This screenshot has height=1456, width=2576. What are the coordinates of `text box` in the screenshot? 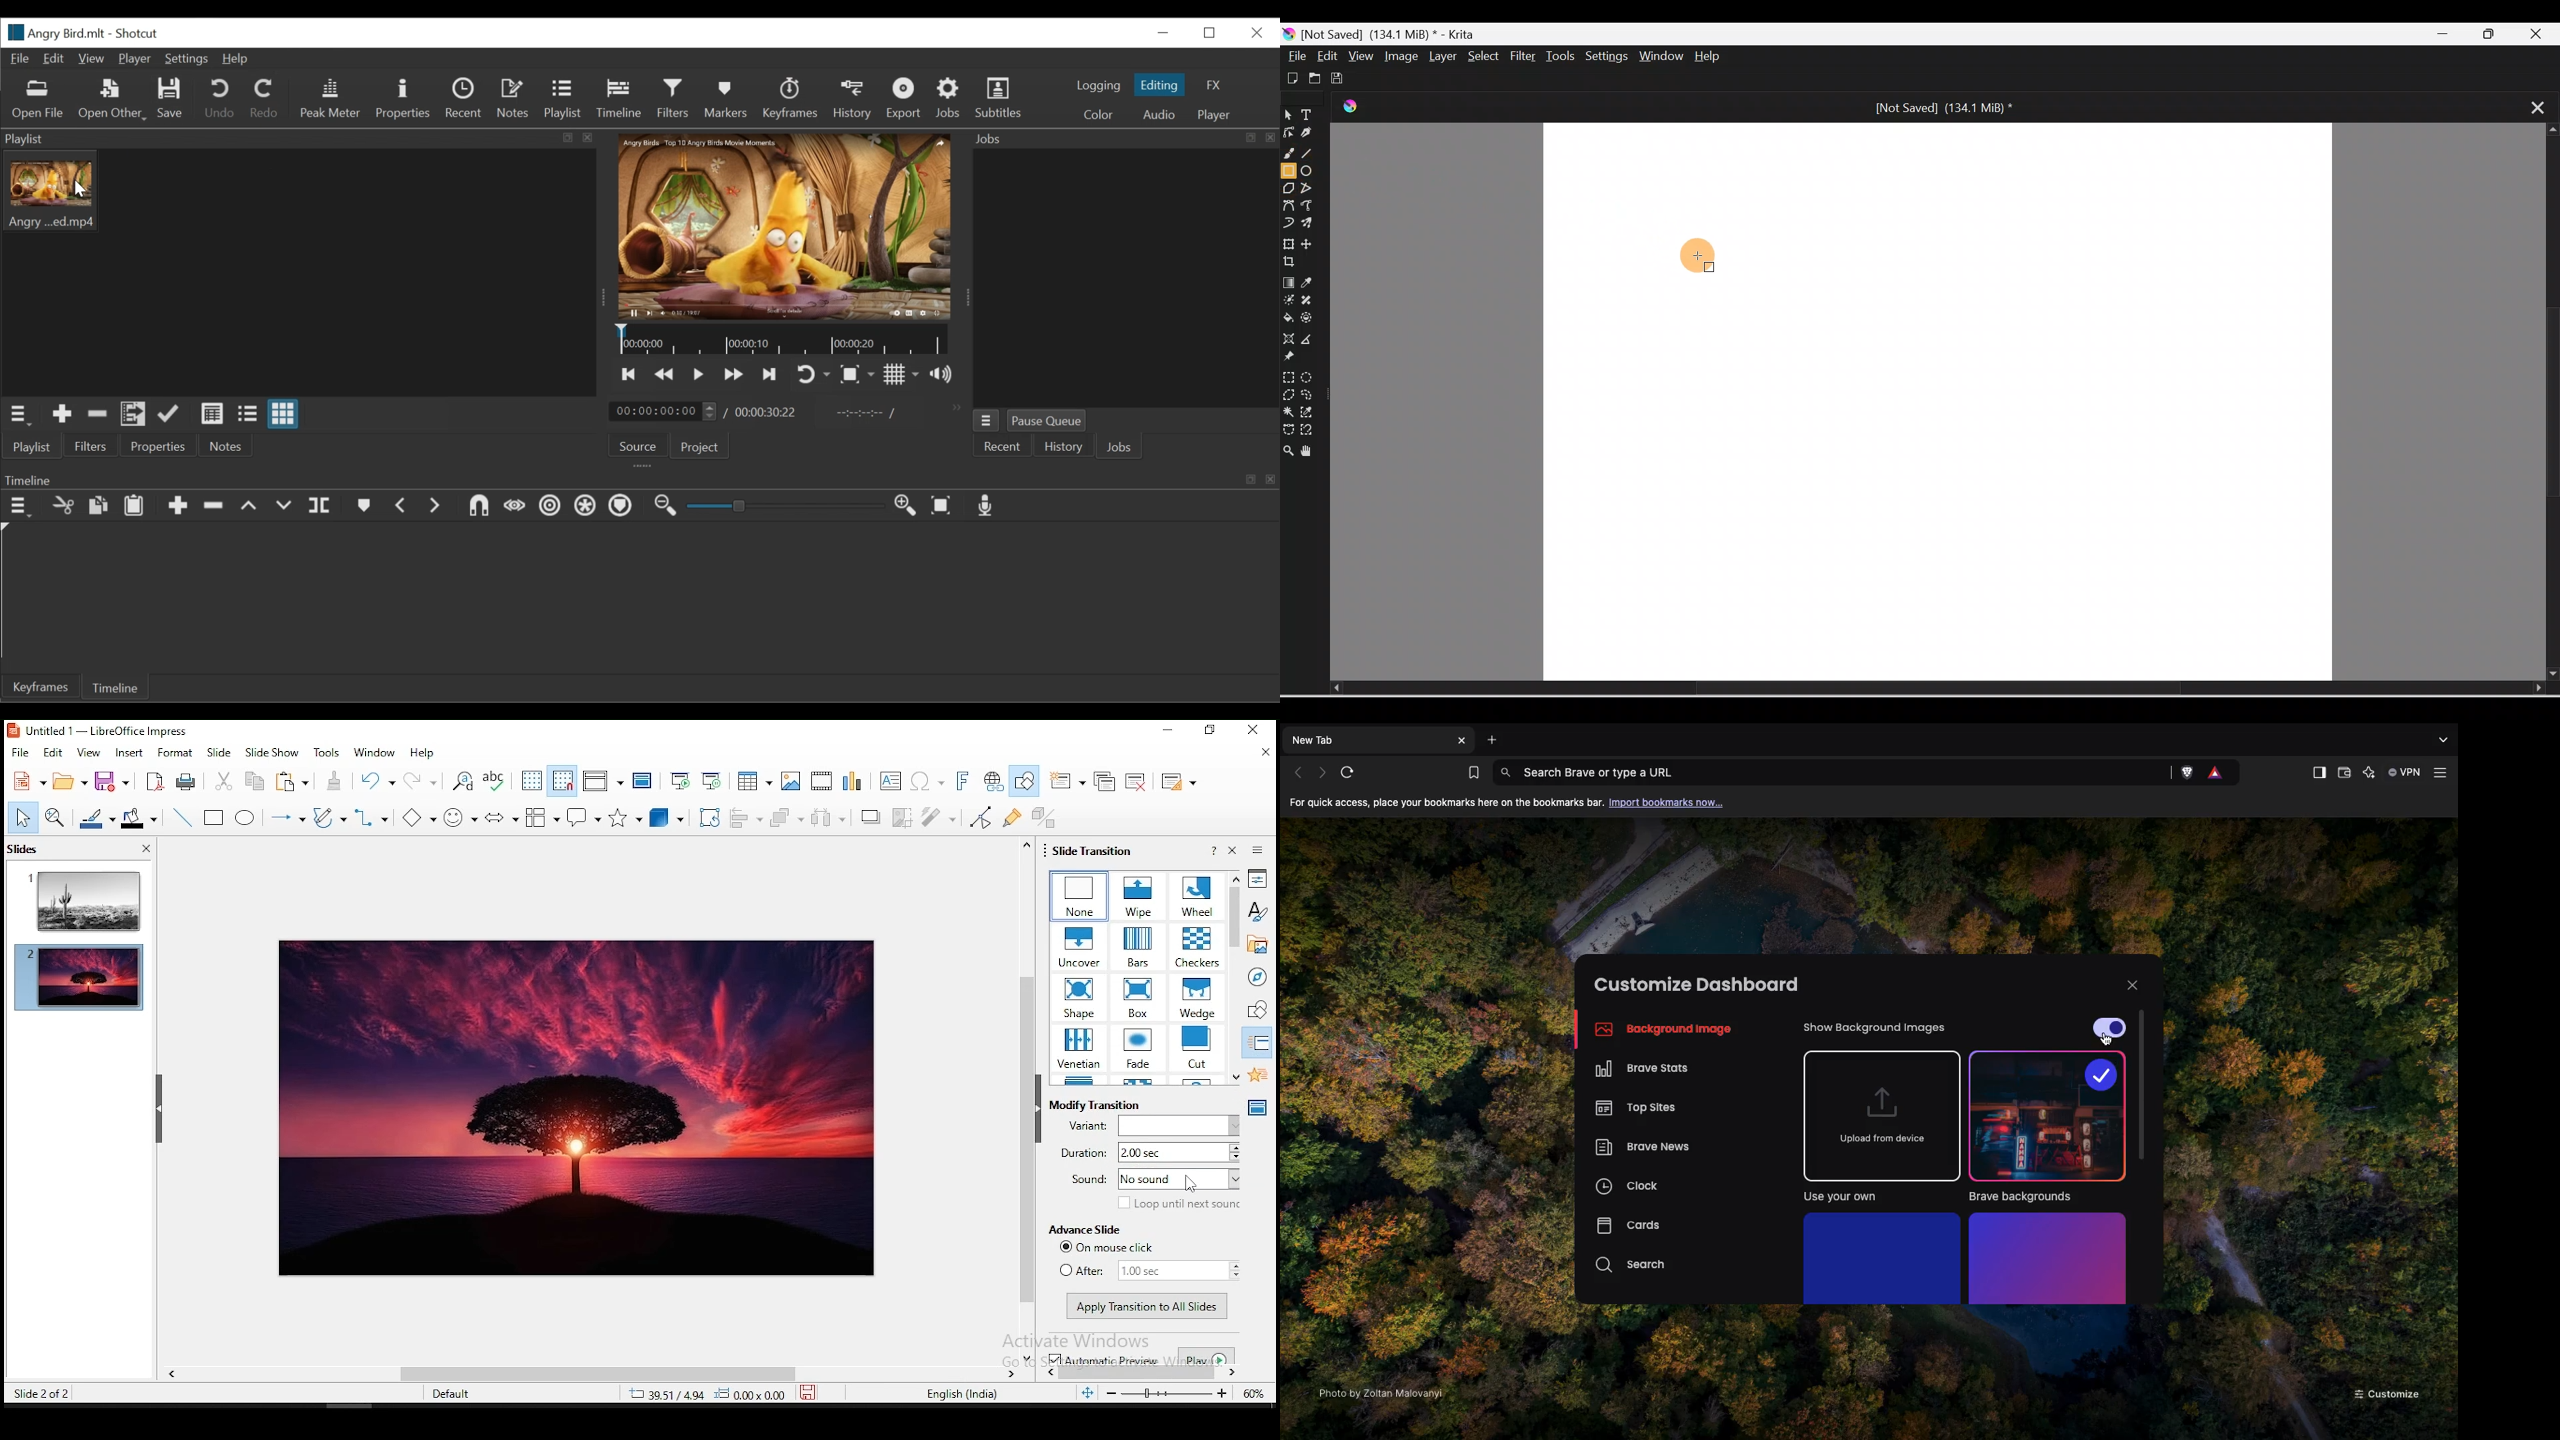 It's located at (890, 781).